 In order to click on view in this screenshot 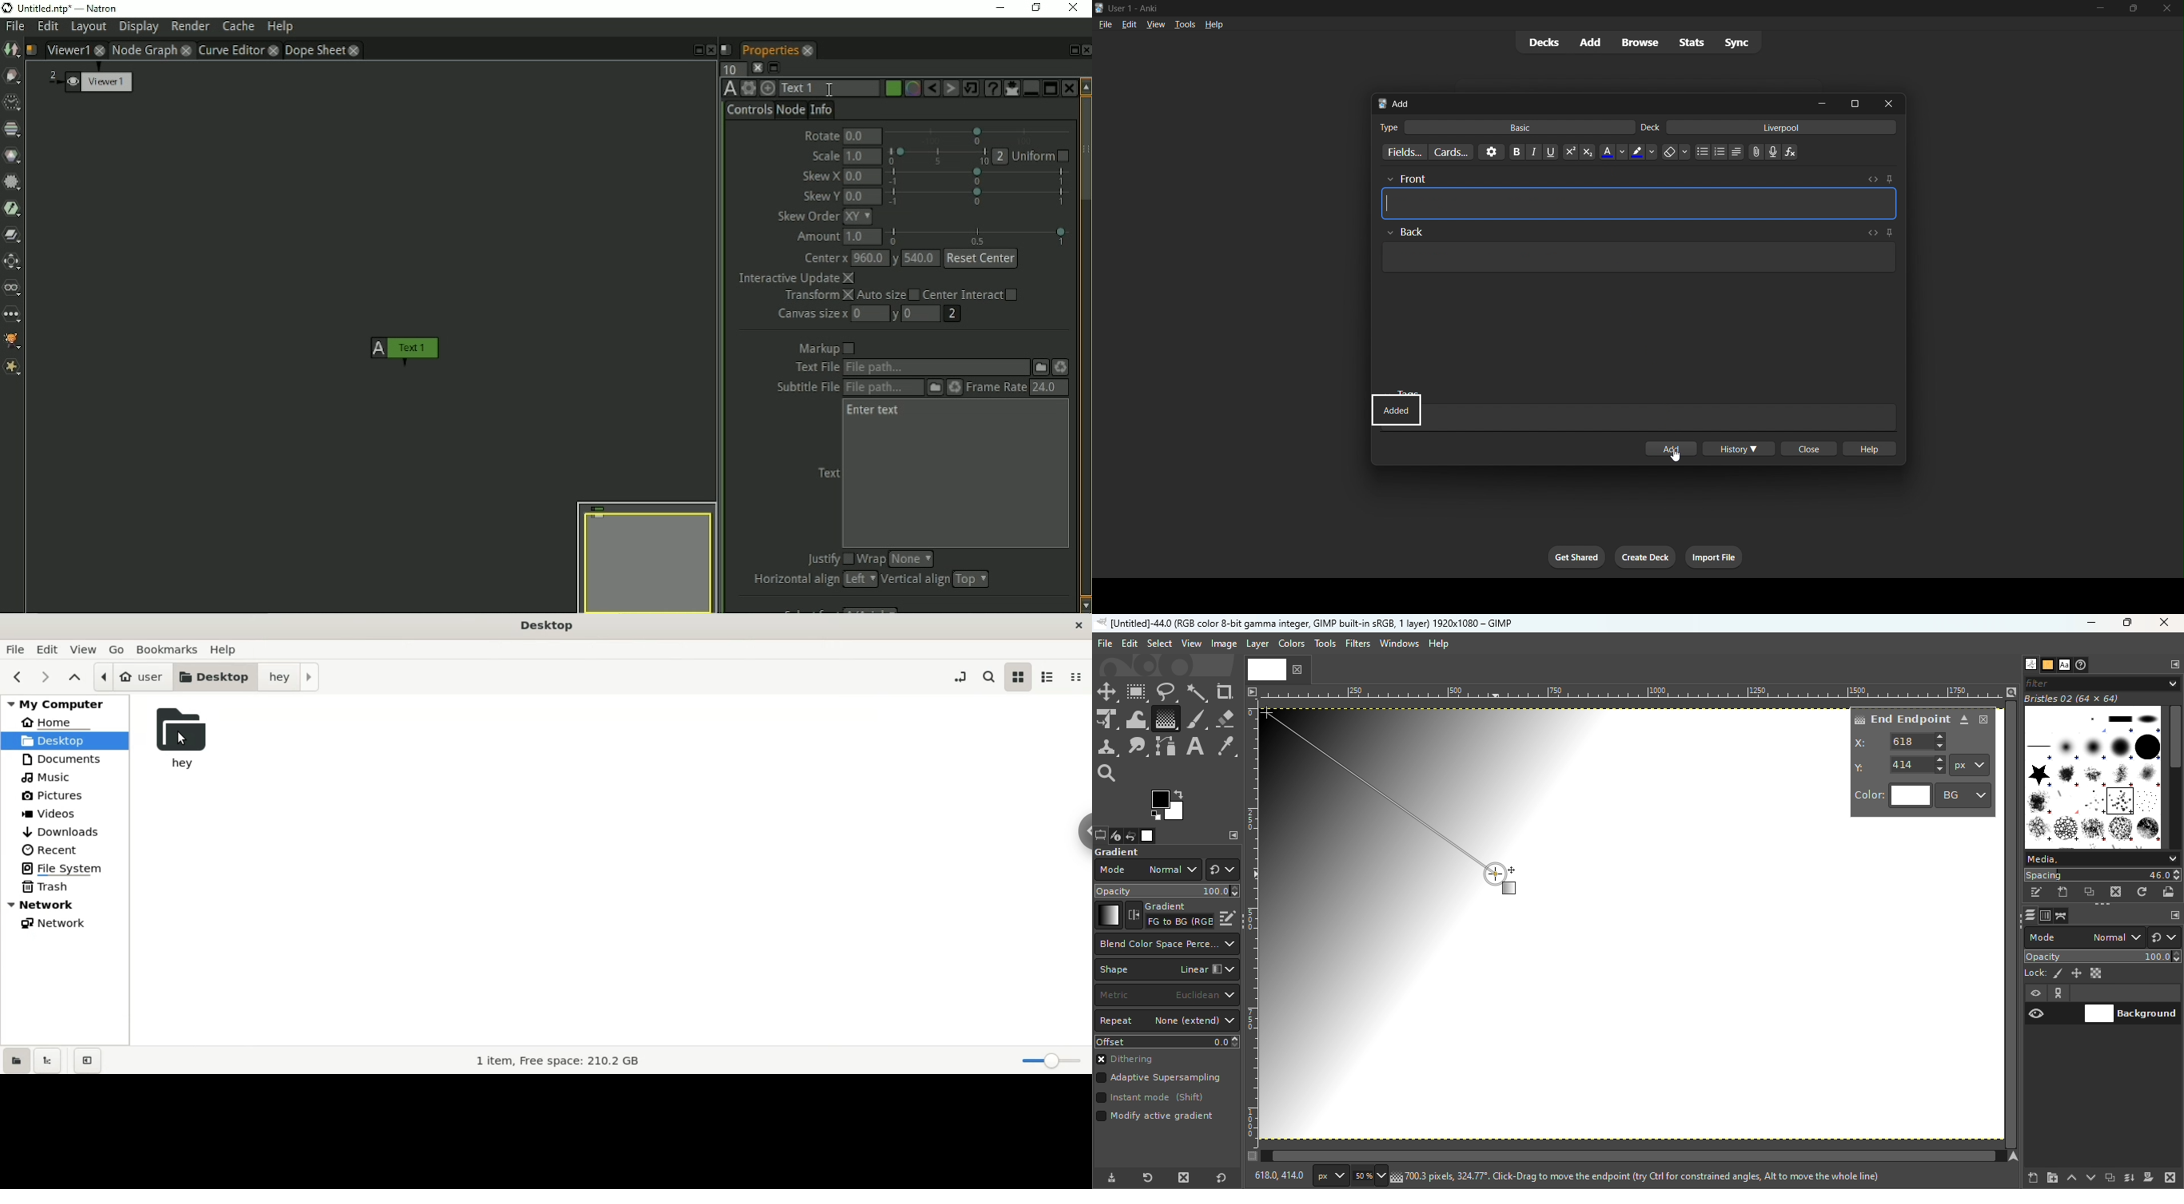, I will do `click(87, 650)`.